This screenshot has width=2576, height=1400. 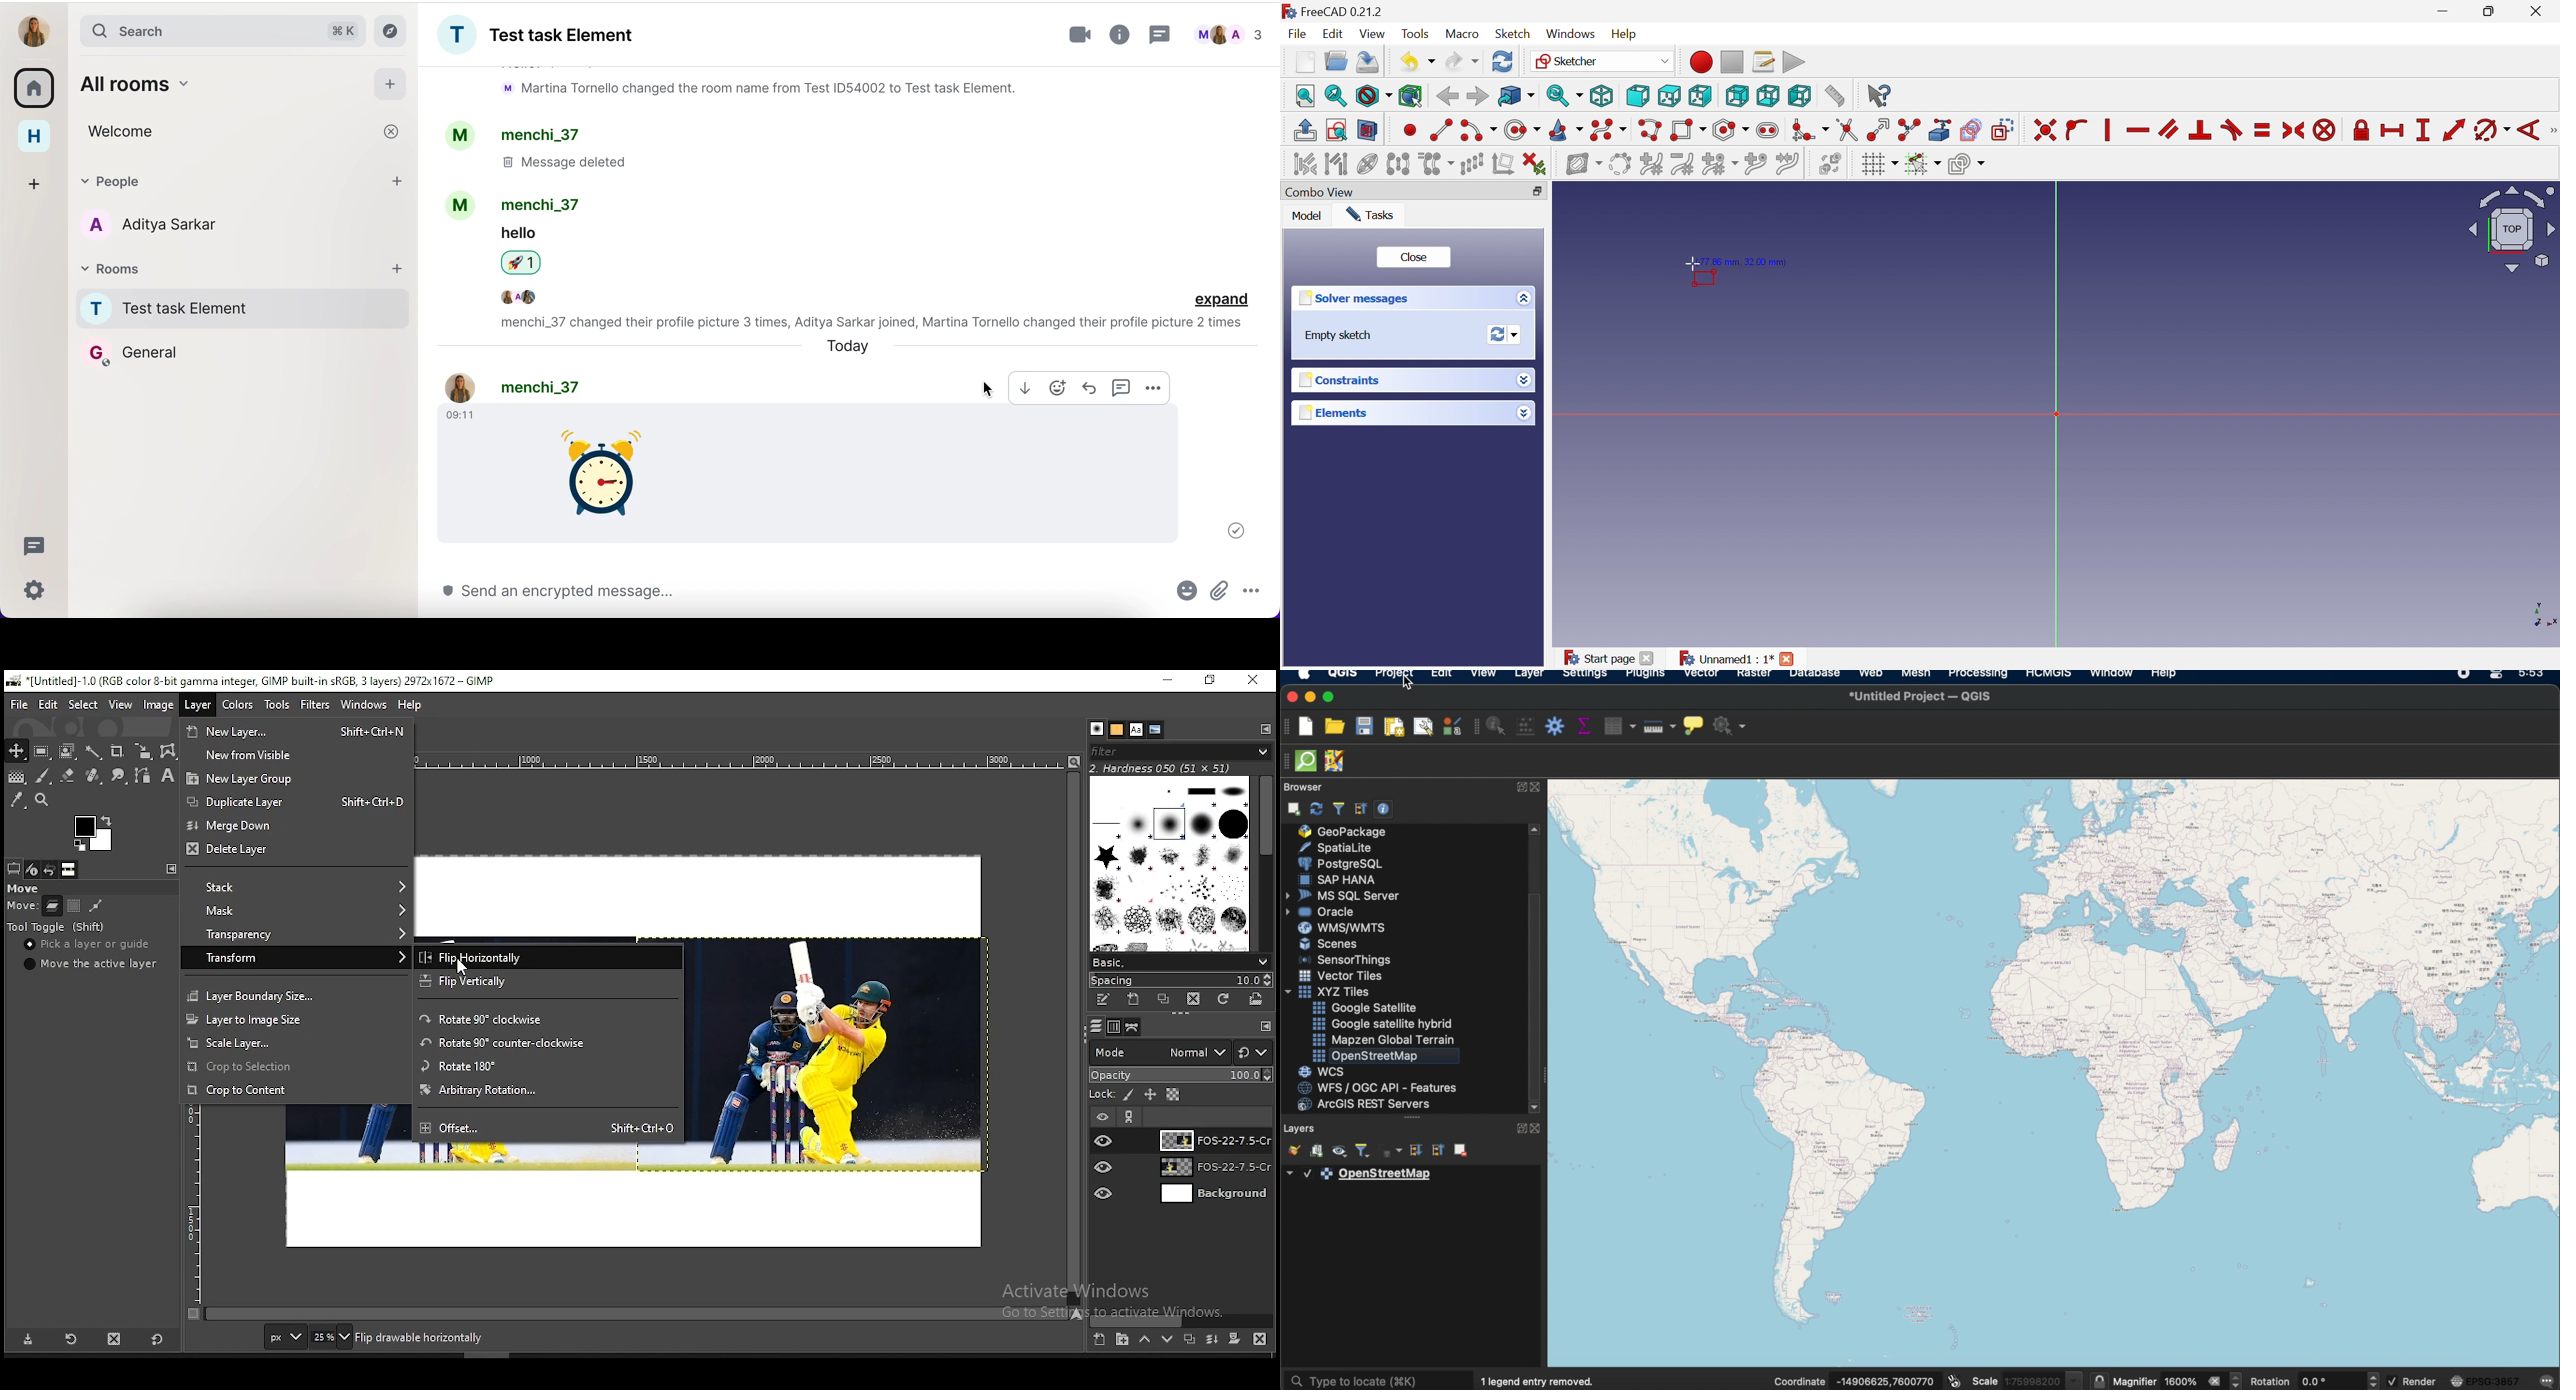 What do you see at coordinates (295, 1067) in the screenshot?
I see `crop to selection` at bounding box center [295, 1067].